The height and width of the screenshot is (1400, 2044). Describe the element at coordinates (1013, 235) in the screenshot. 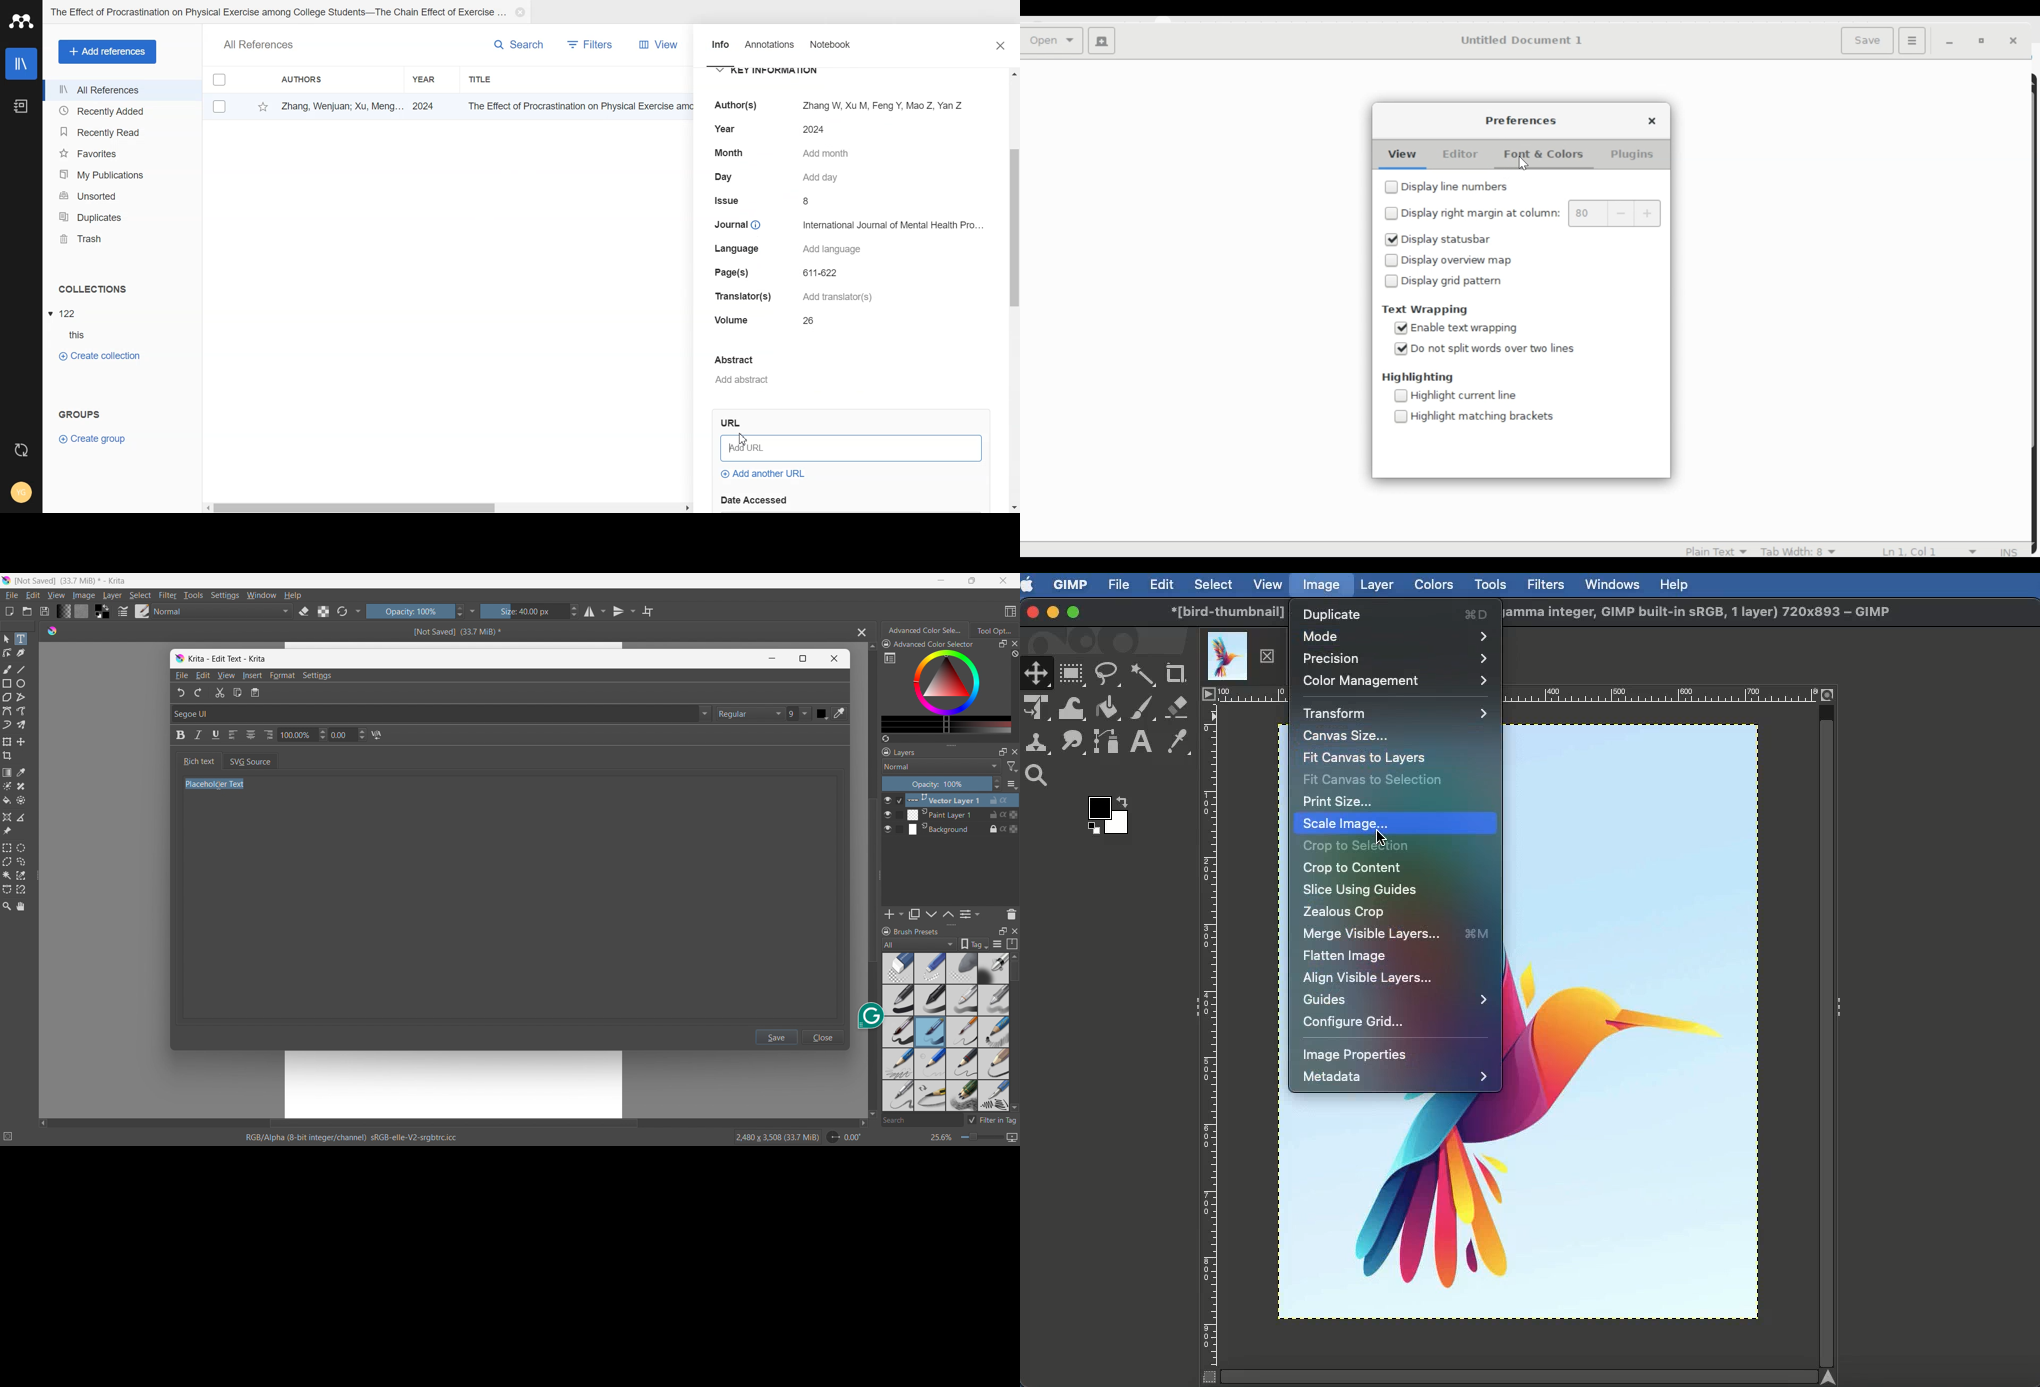

I see `vertical scrollbar` at that location.